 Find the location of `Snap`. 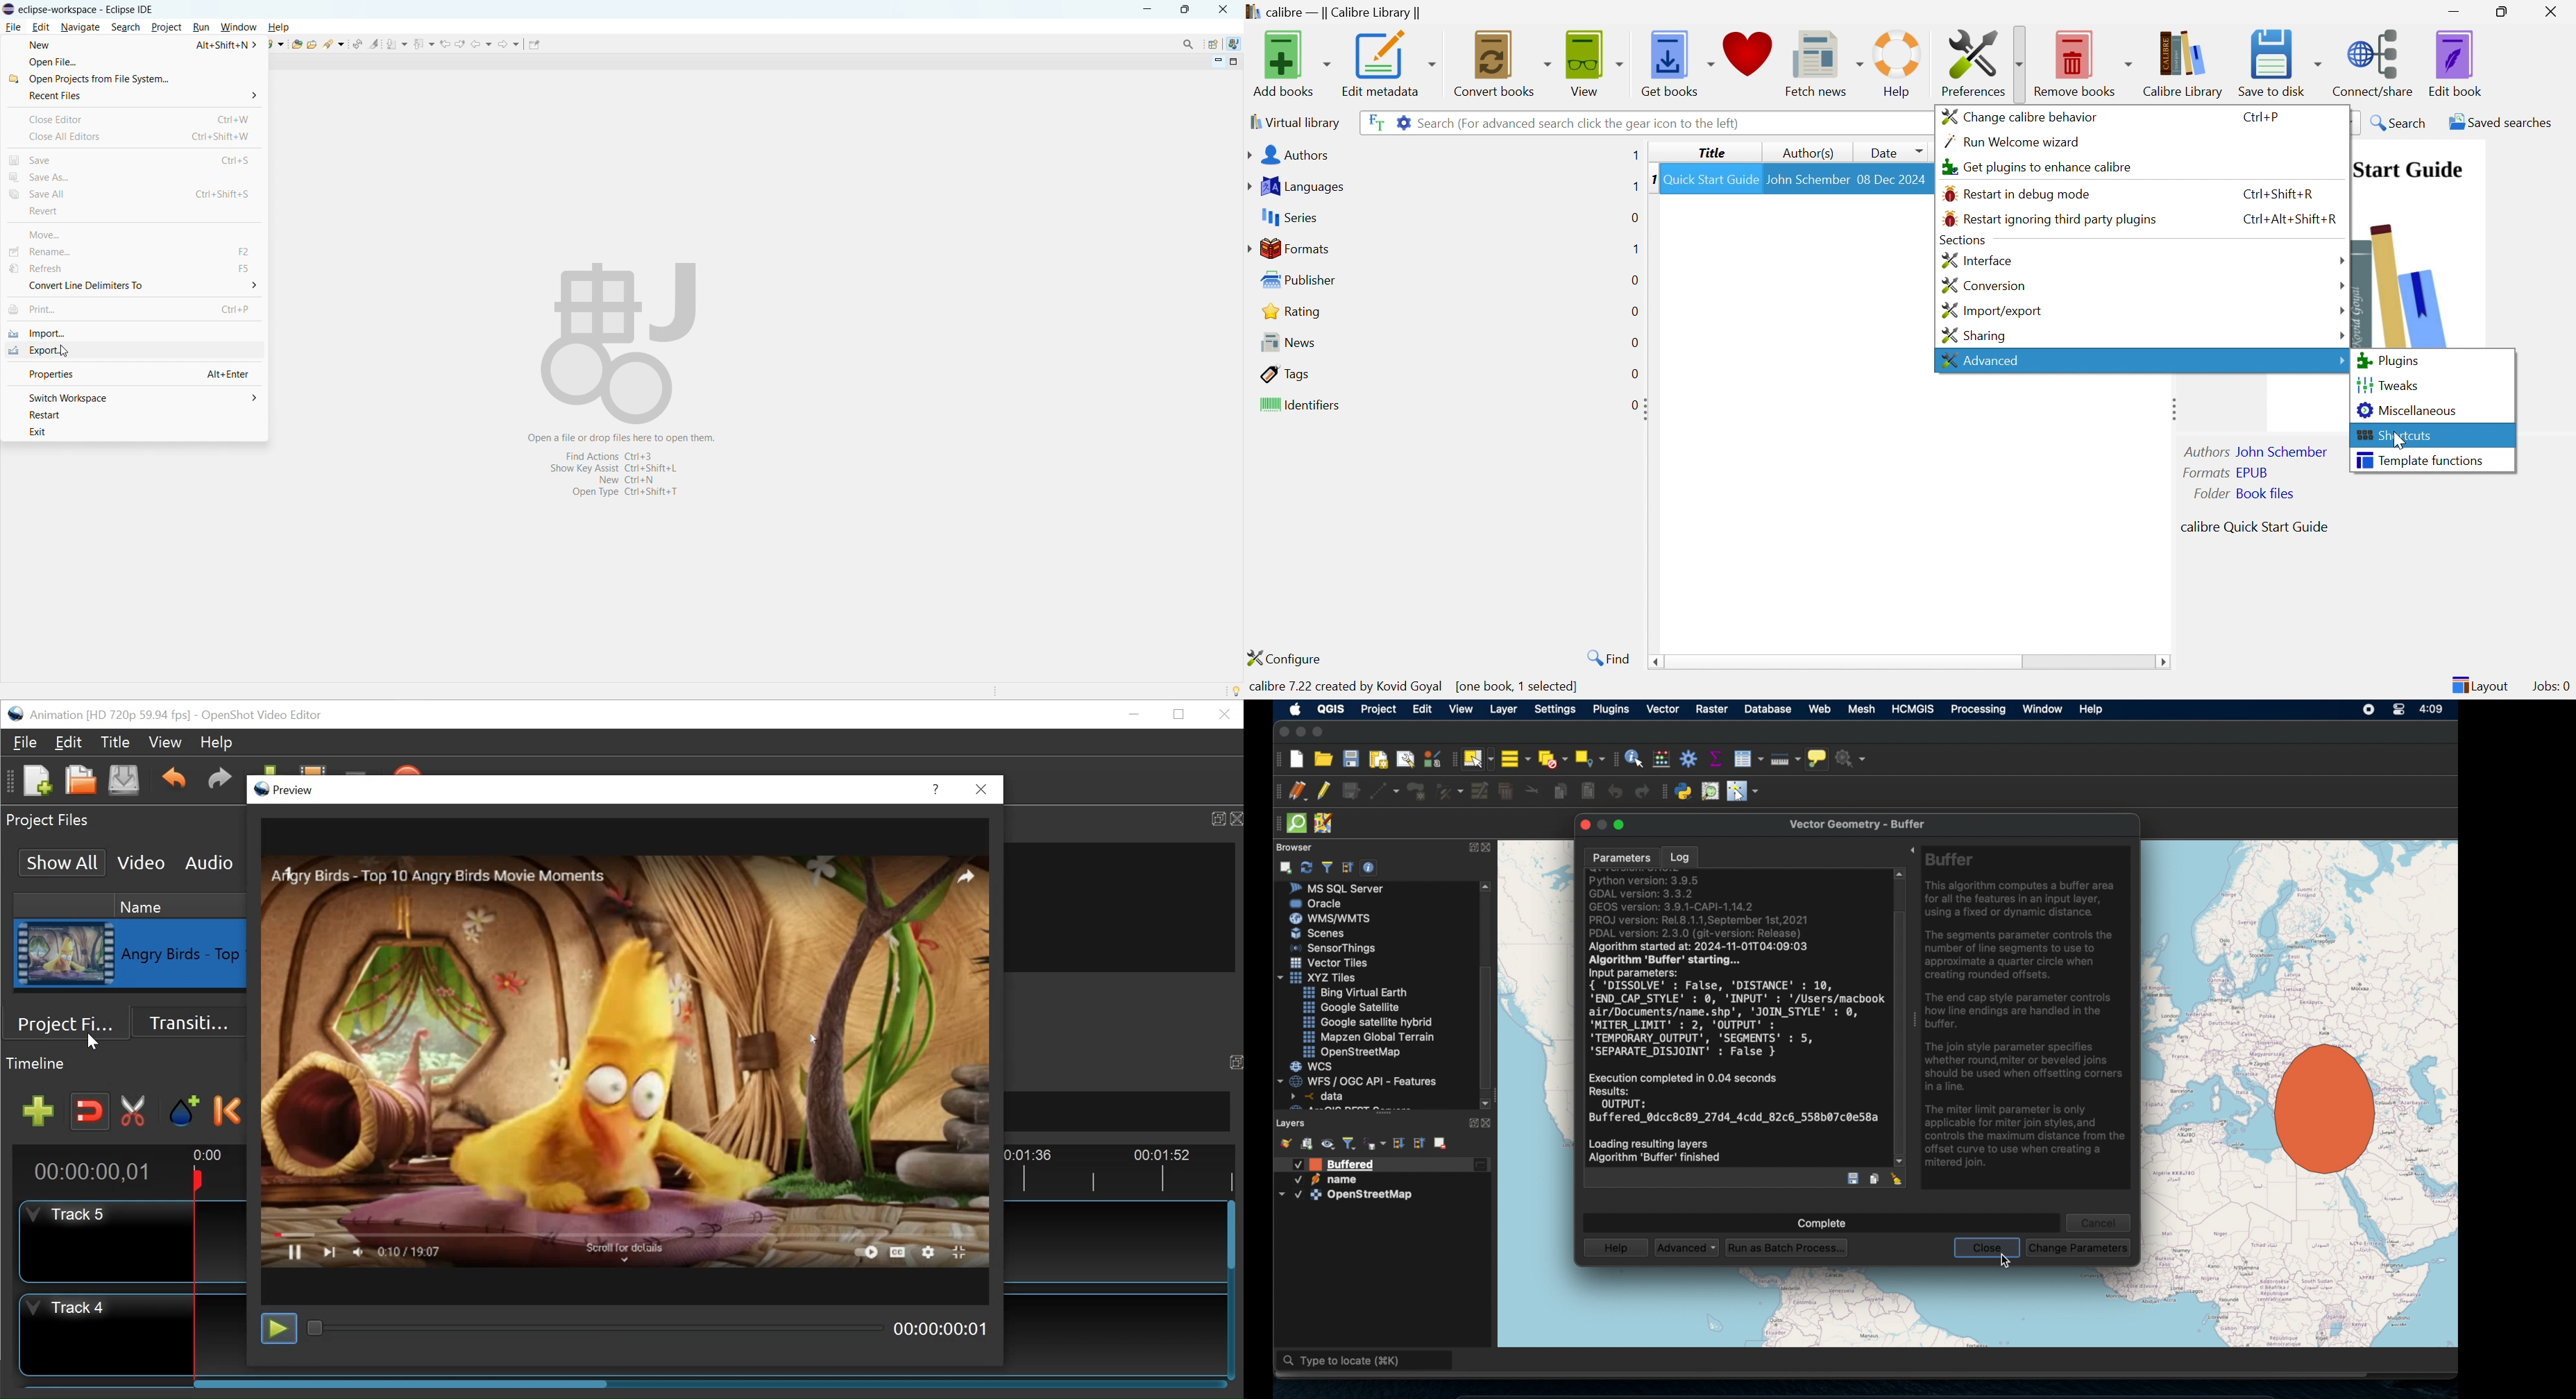

Snap is located at coordinates (90, 1112).